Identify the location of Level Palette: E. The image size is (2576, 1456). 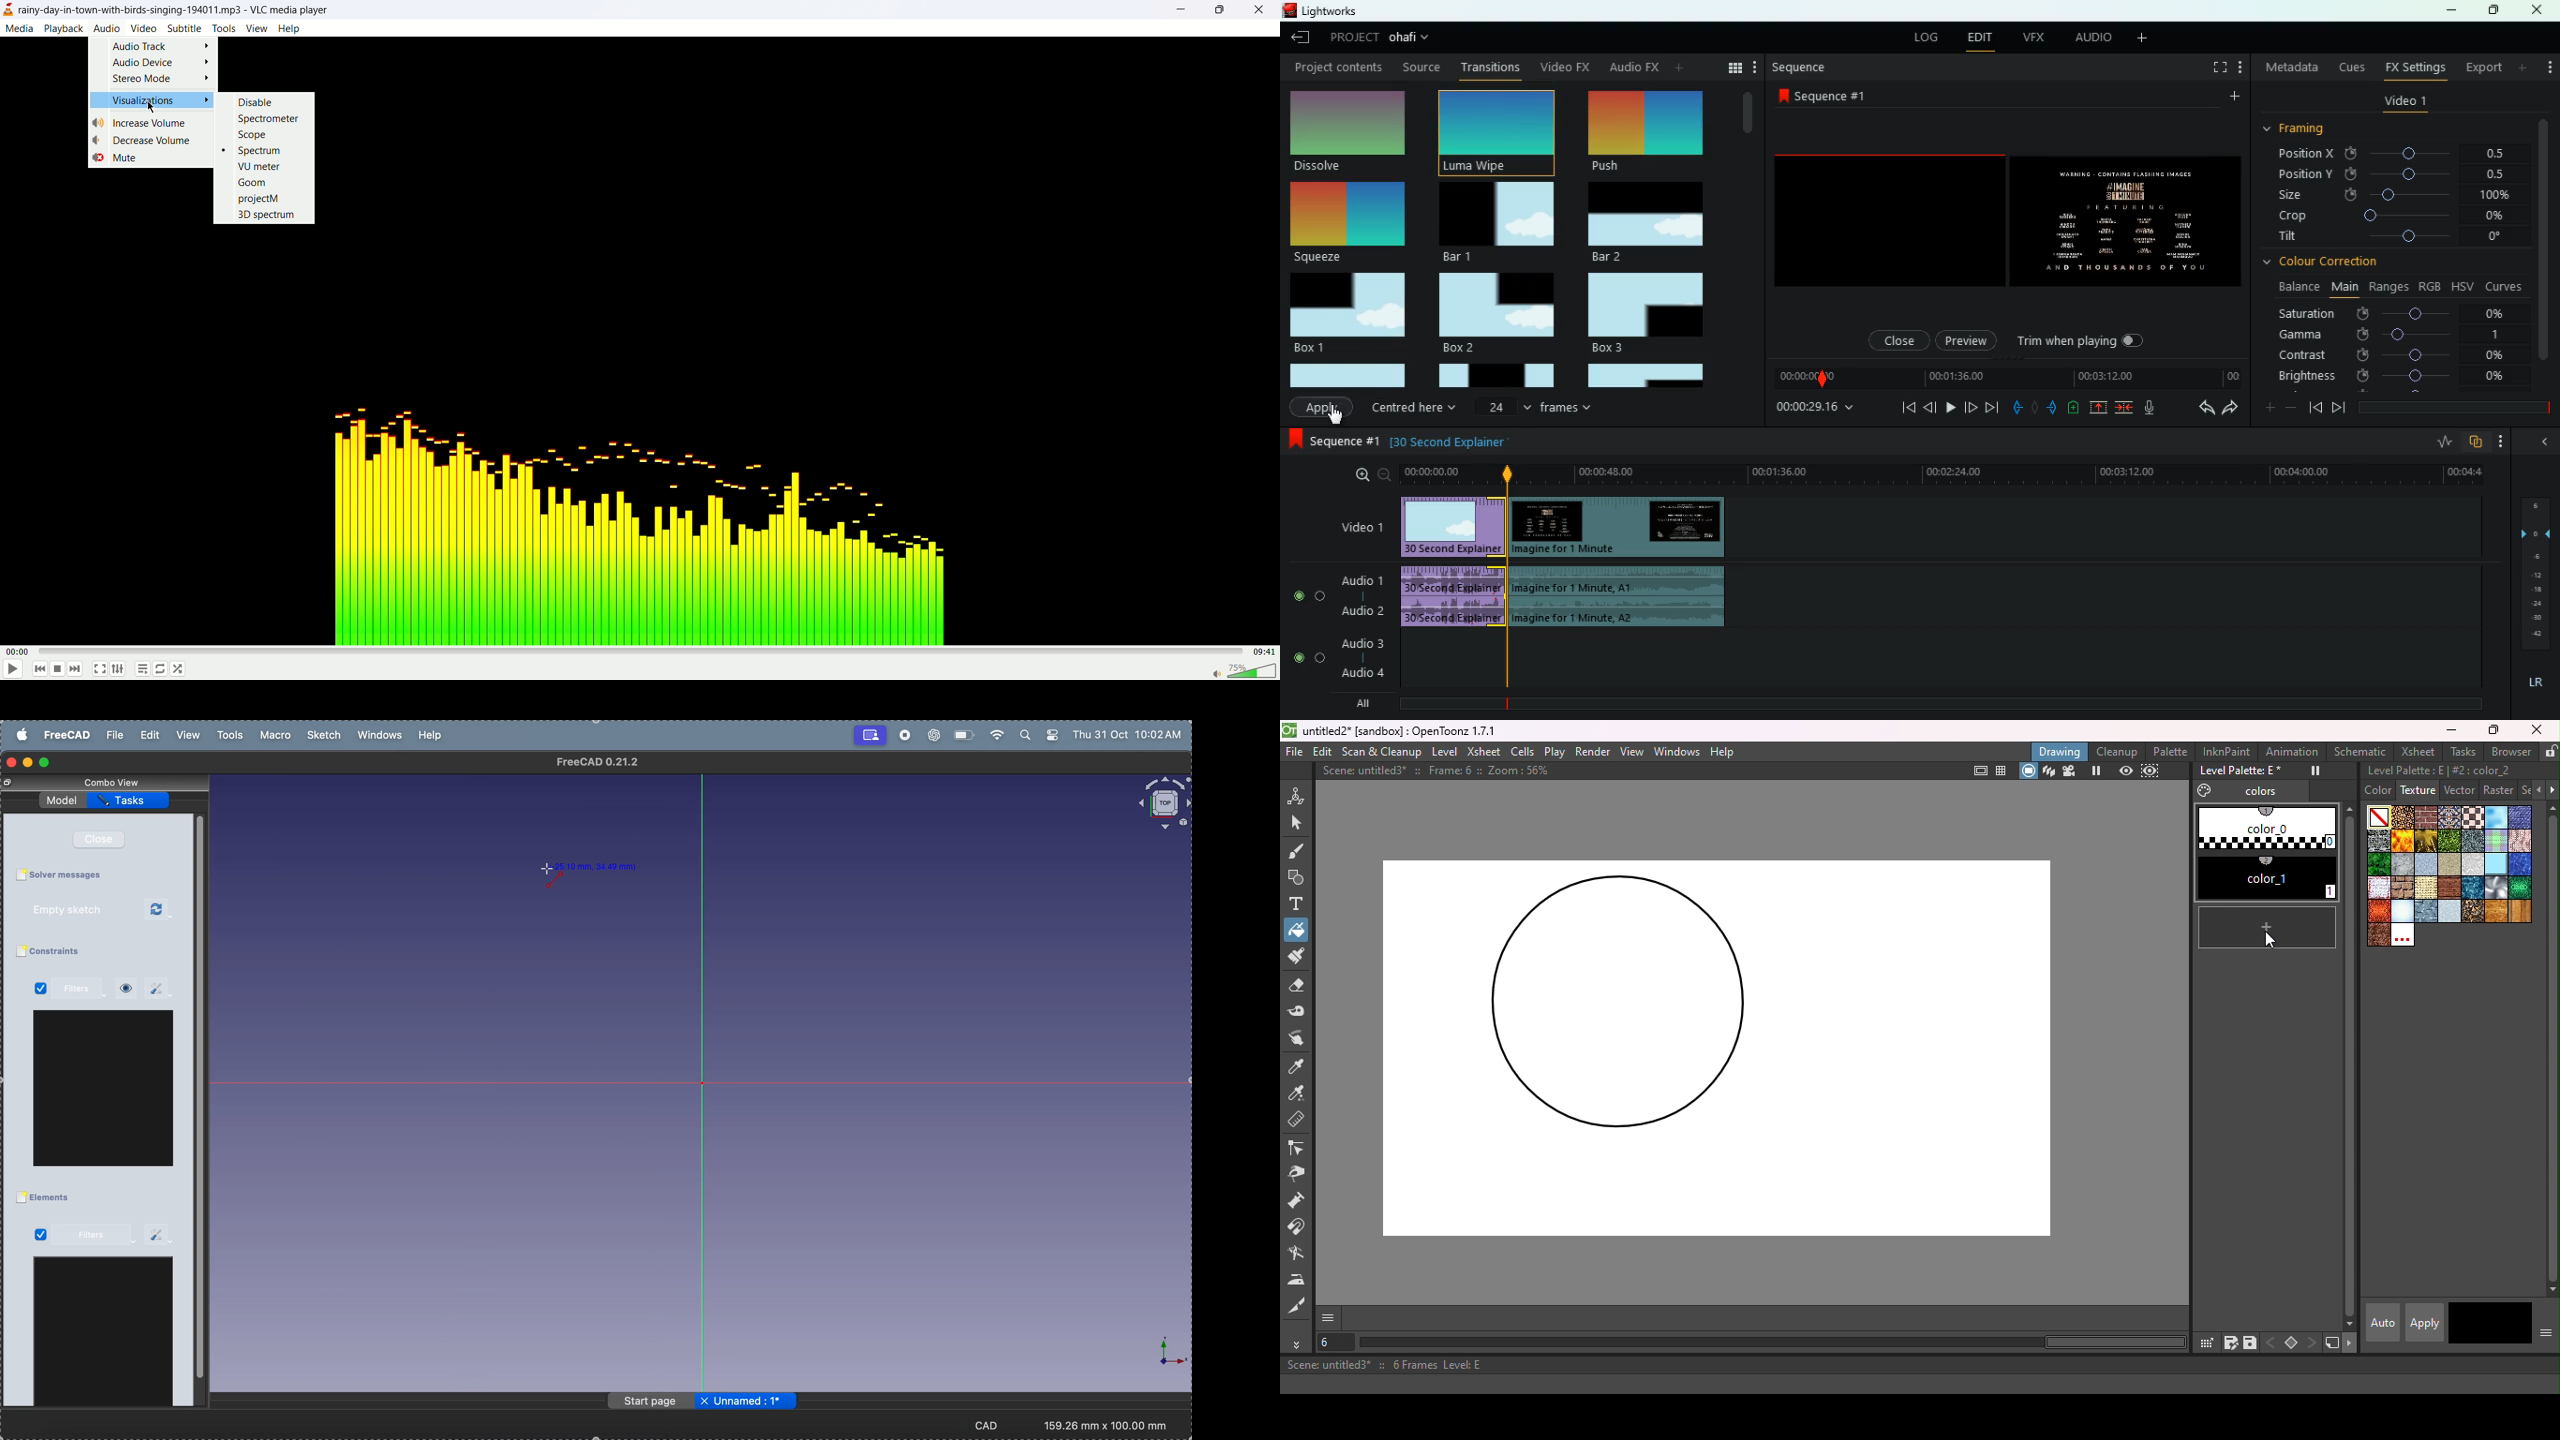
(2237, 772).